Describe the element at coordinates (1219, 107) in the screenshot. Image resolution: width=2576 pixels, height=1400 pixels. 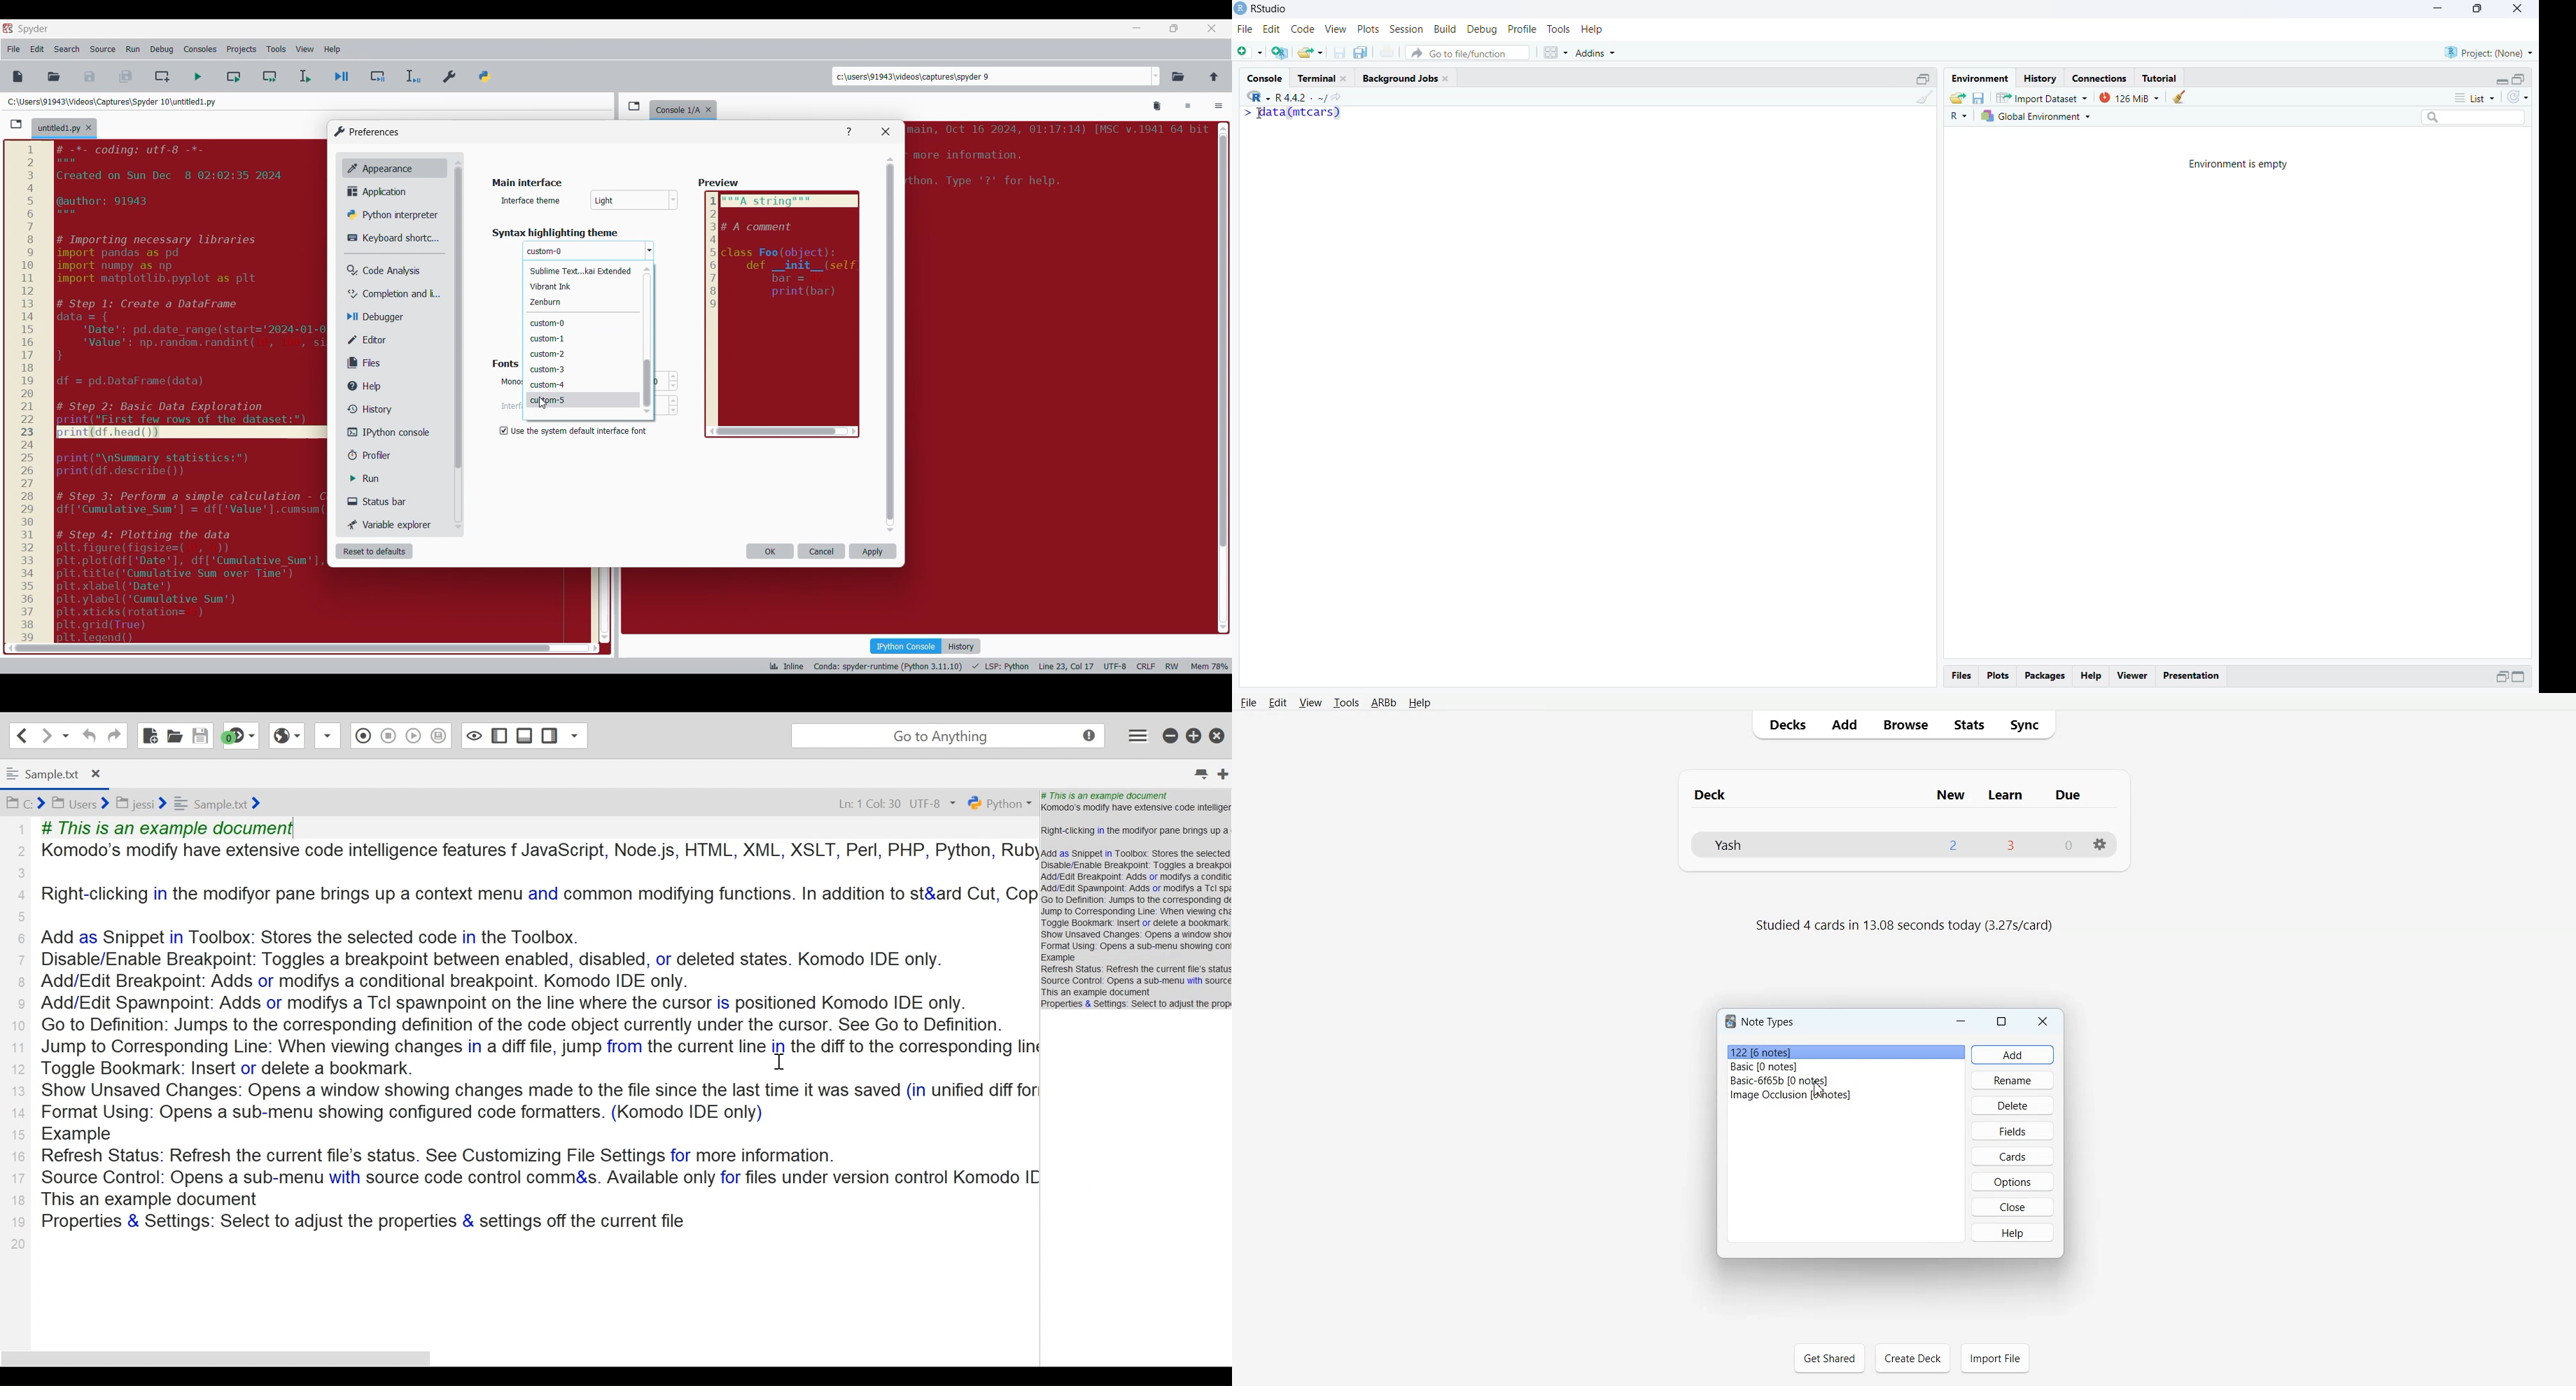
I see `Options` at that location.